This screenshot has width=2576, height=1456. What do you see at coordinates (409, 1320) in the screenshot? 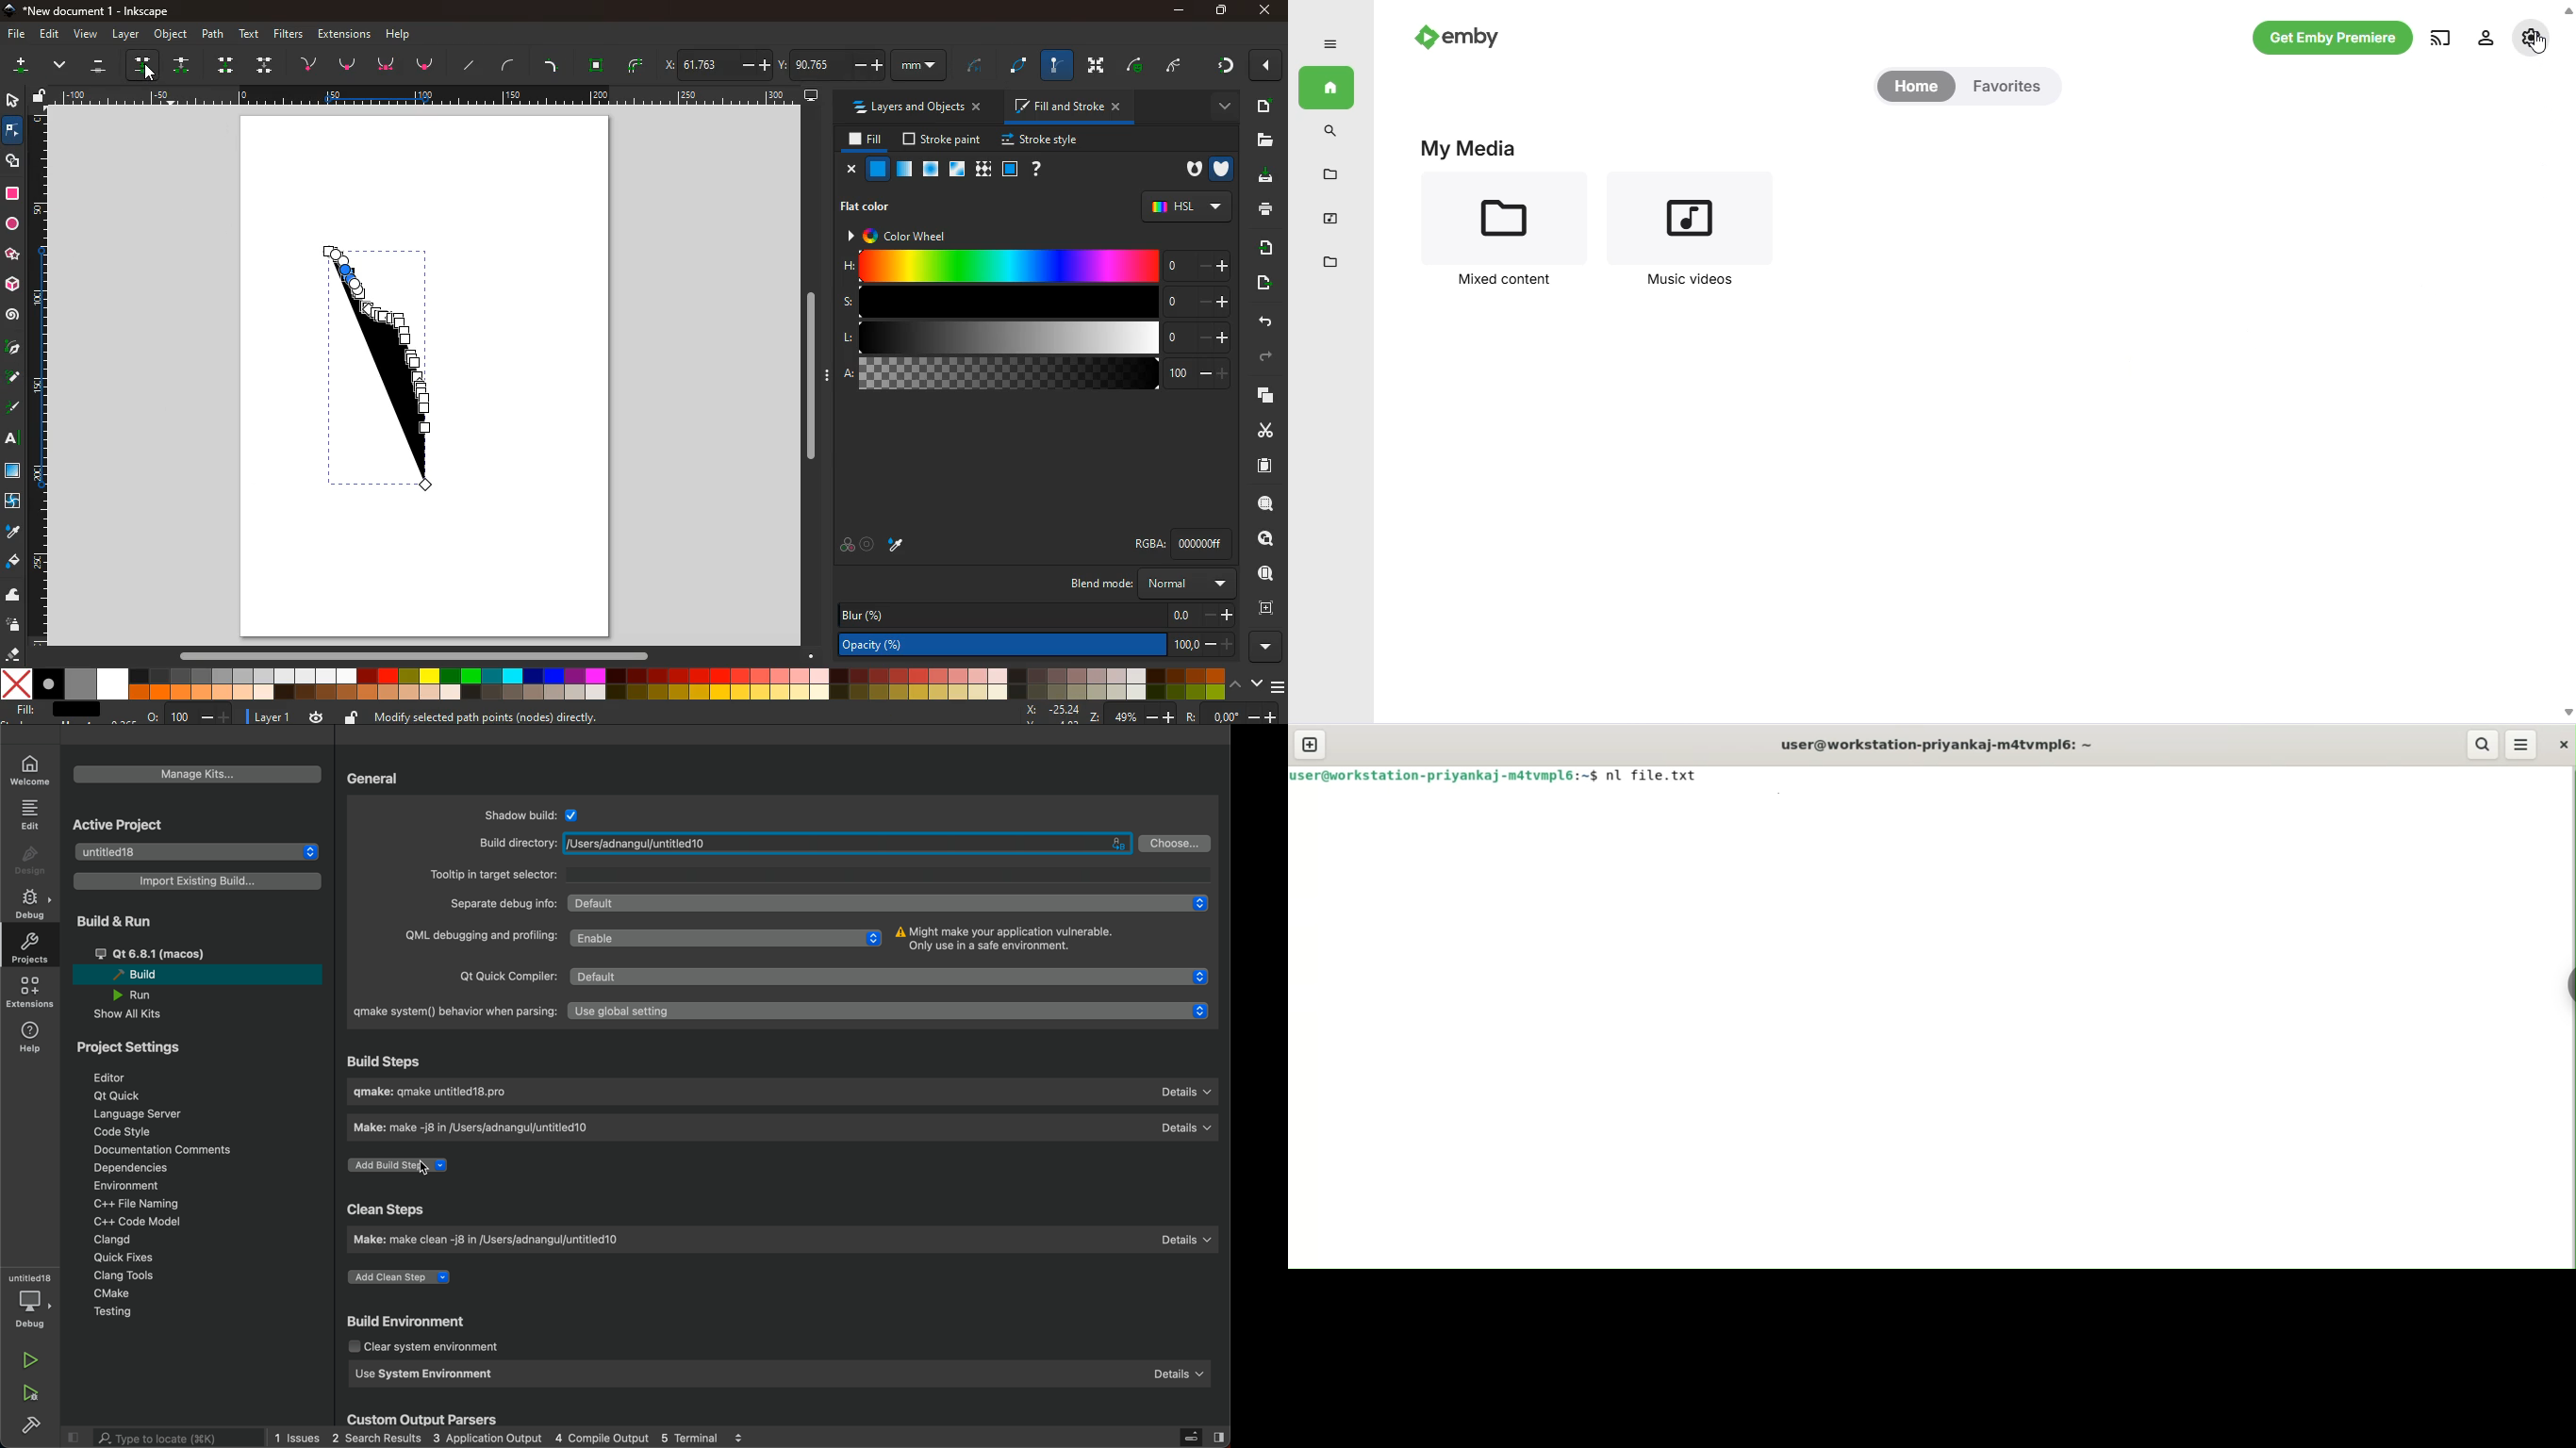
I see `Build Environment` at bounding box center [409, 1320].